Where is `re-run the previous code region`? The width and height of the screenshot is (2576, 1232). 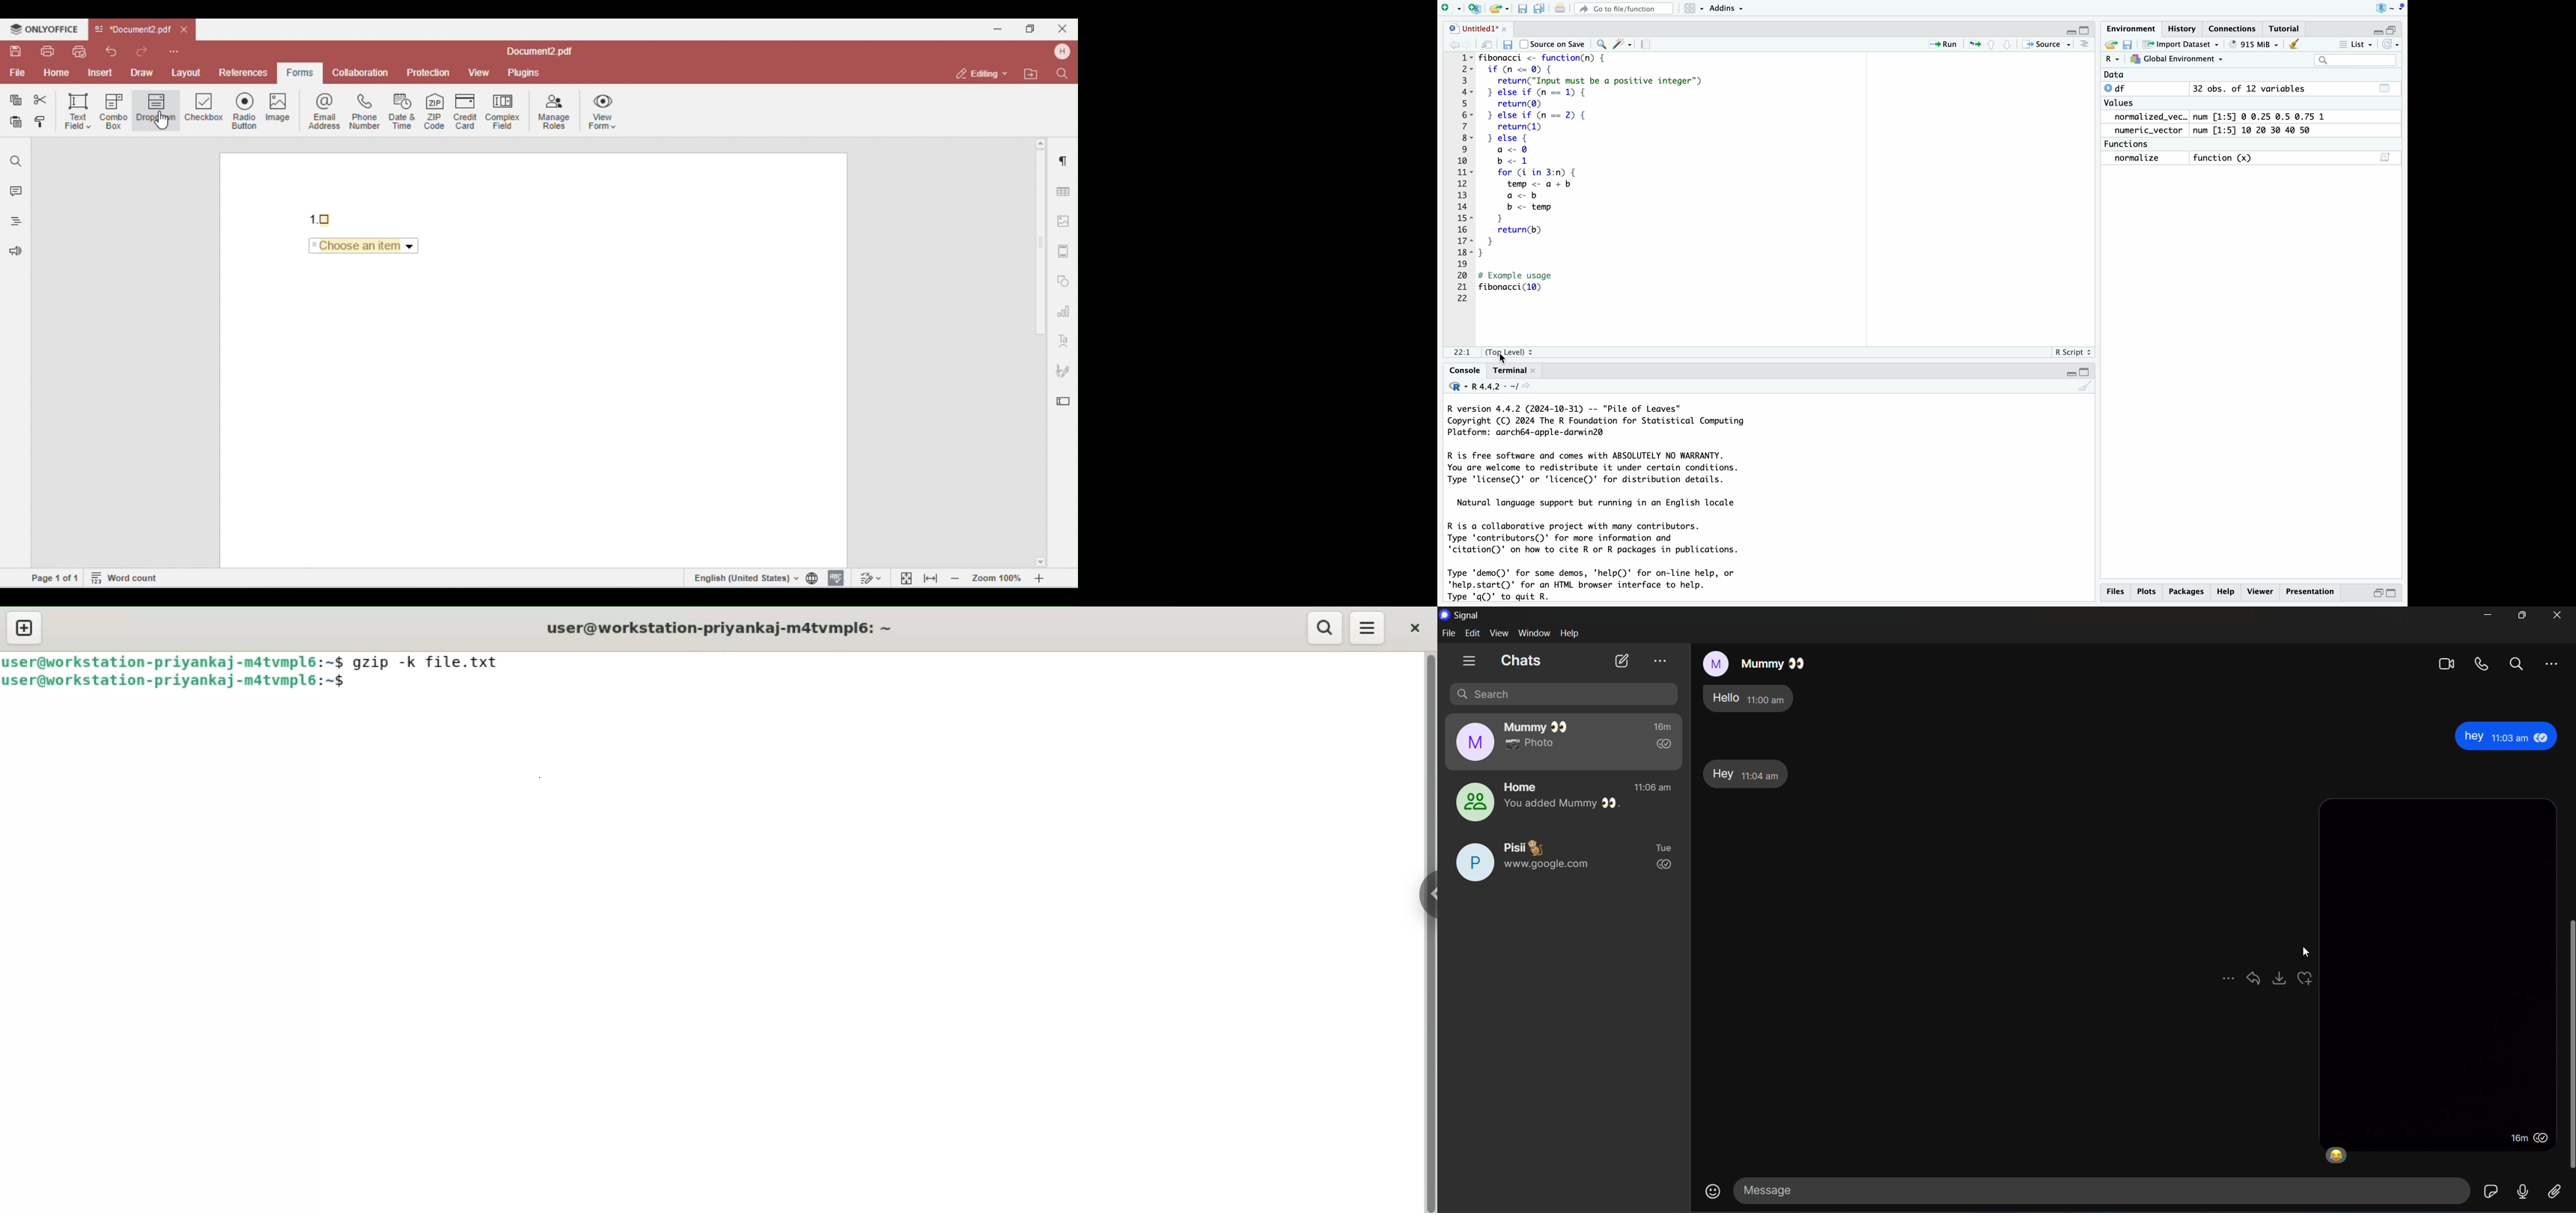
re-run the previous code region is located at coordinates (1974, 43).